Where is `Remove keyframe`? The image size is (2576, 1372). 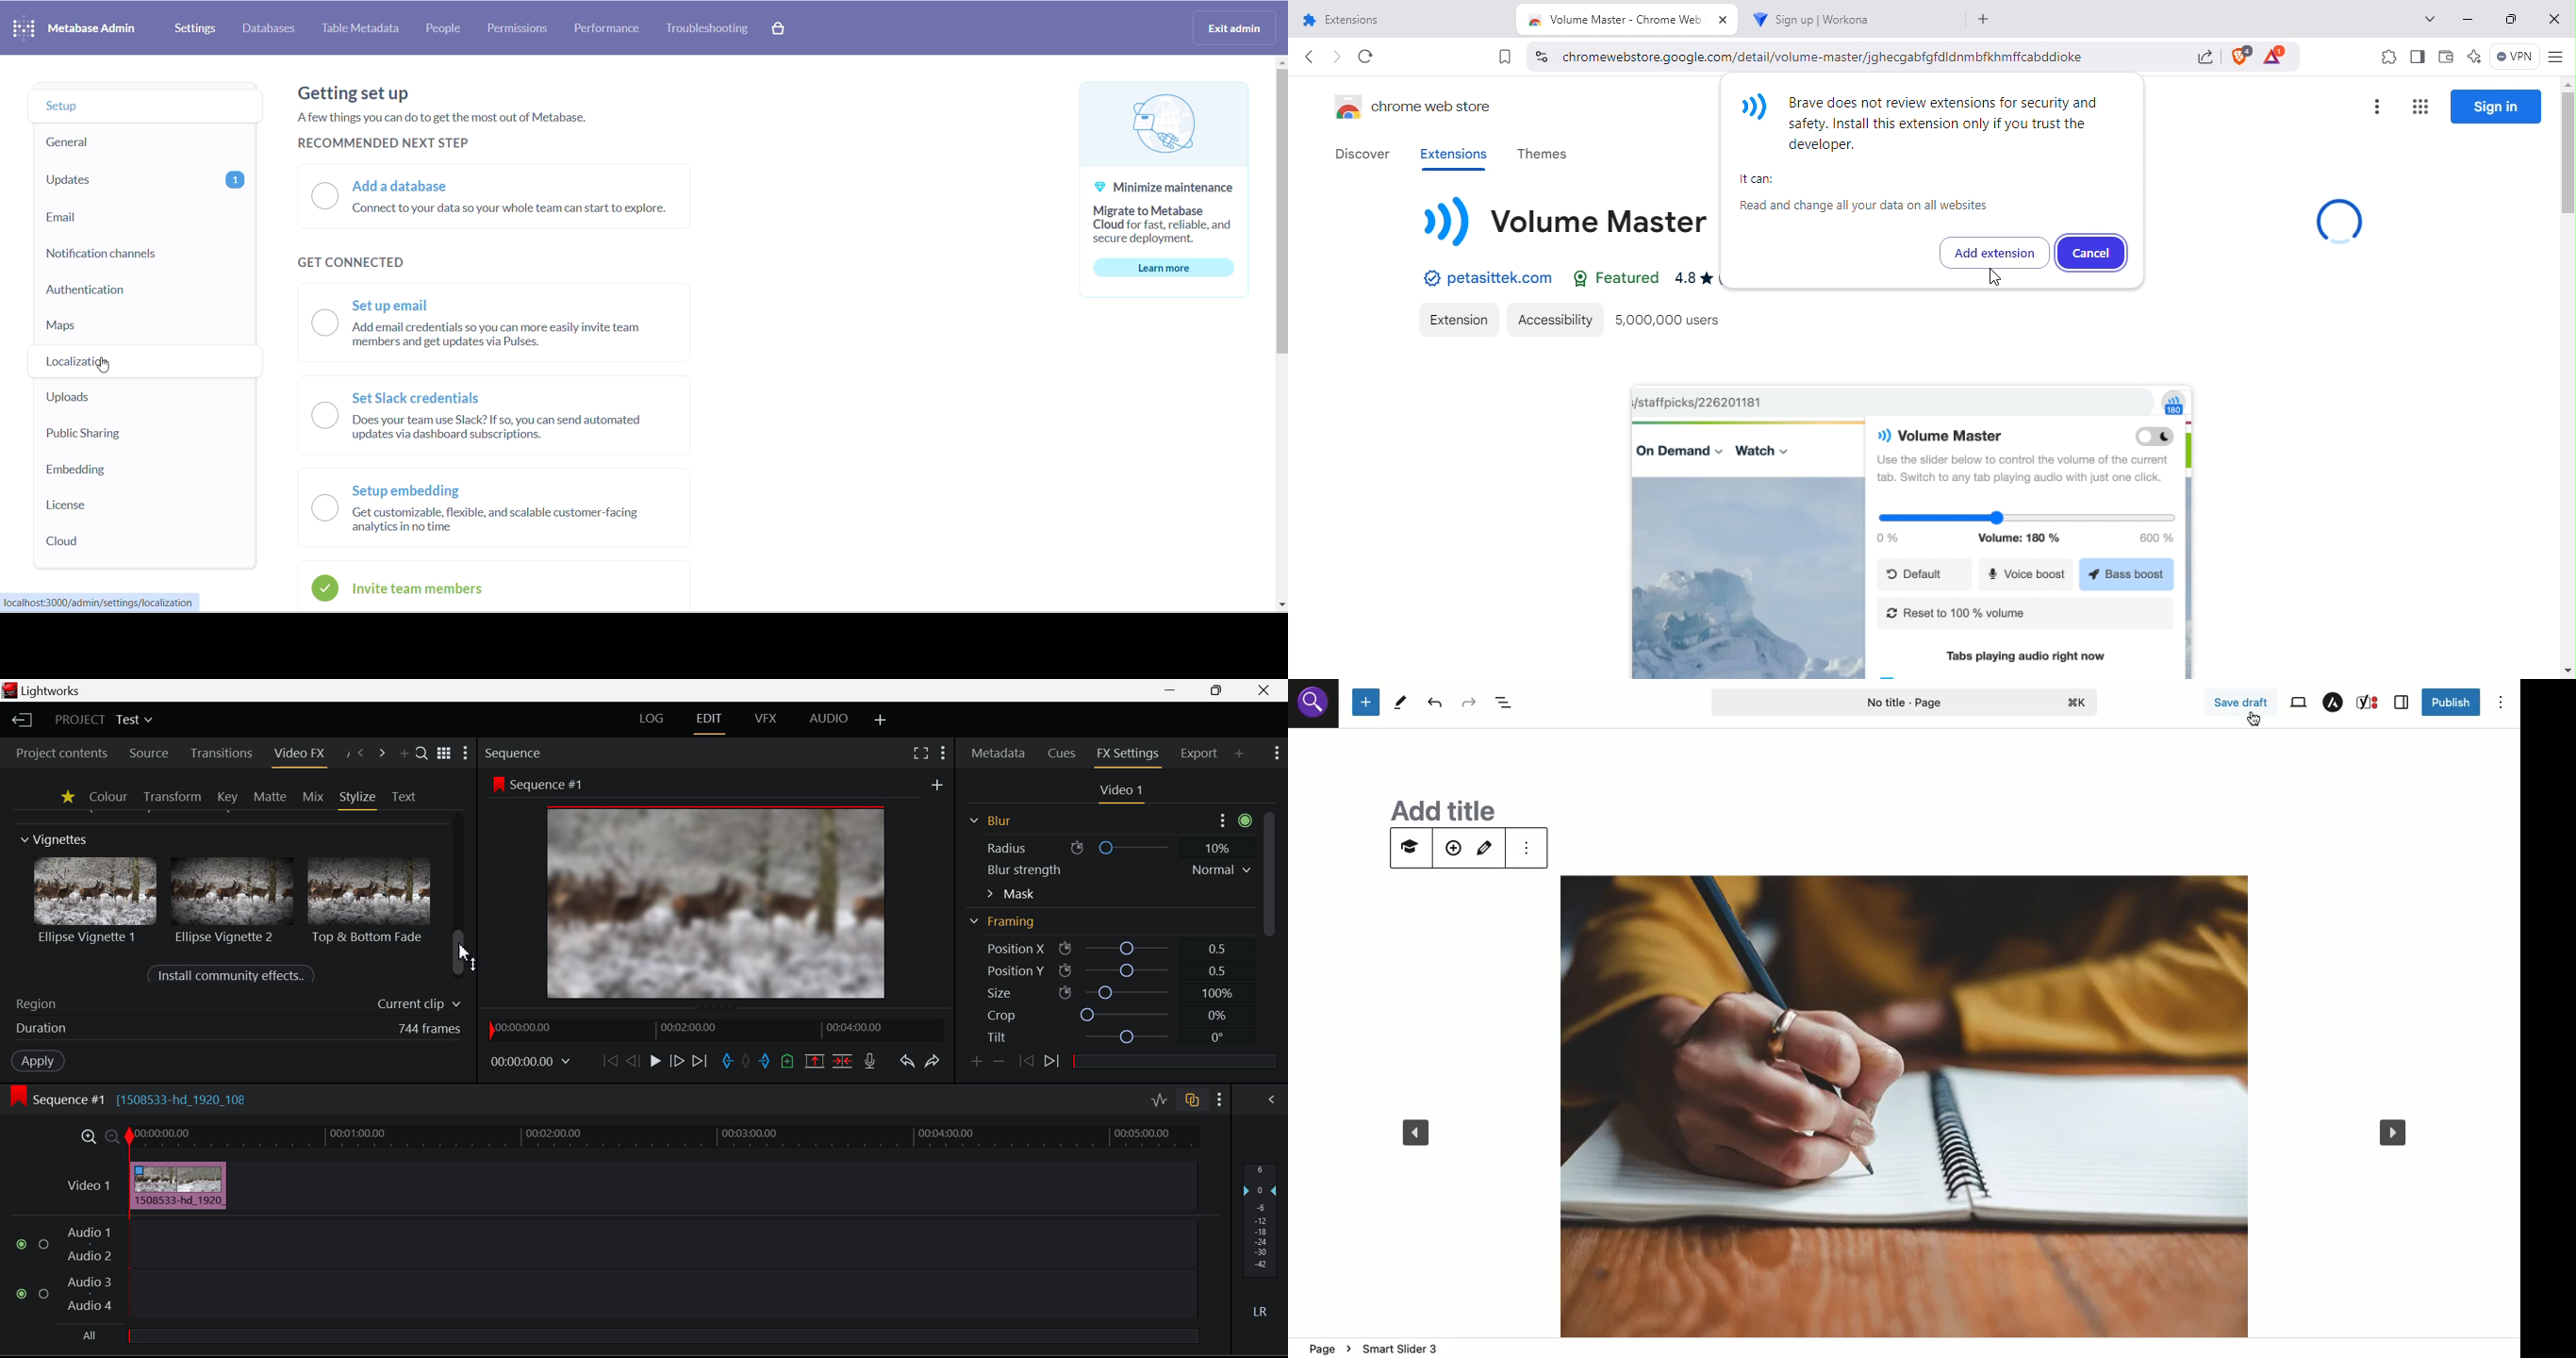
Remove keyframe is located at coordinates (999, 1061).